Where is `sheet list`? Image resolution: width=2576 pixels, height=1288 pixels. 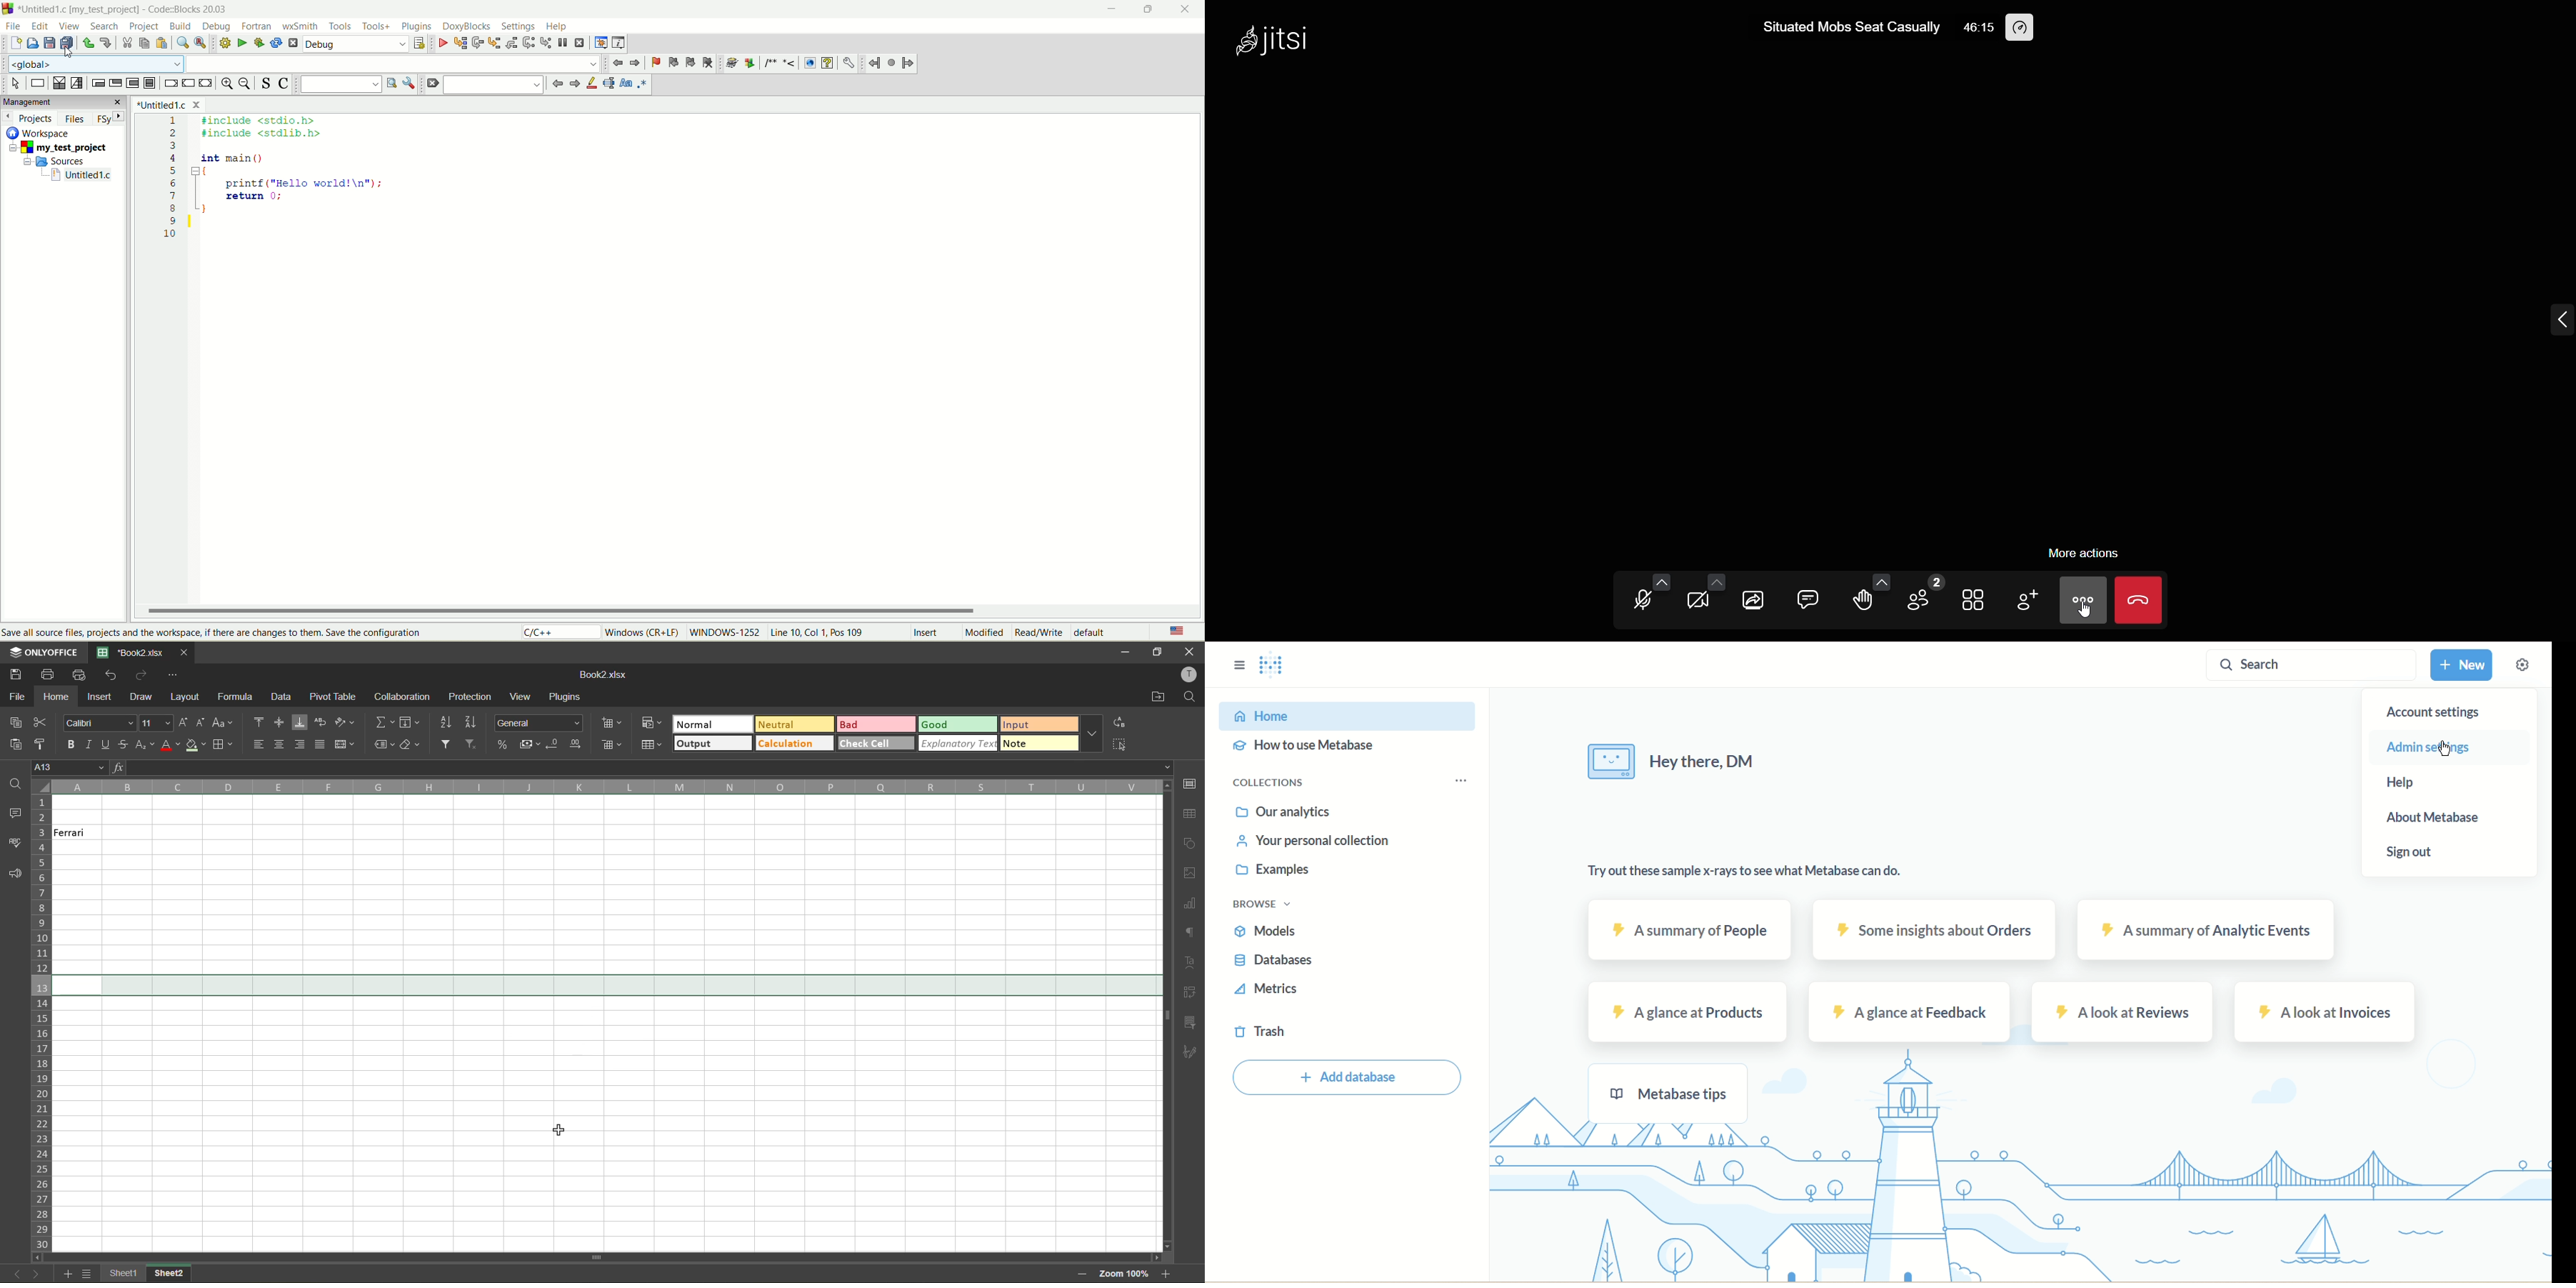 sheet list is located at coordinates (90, 1275).